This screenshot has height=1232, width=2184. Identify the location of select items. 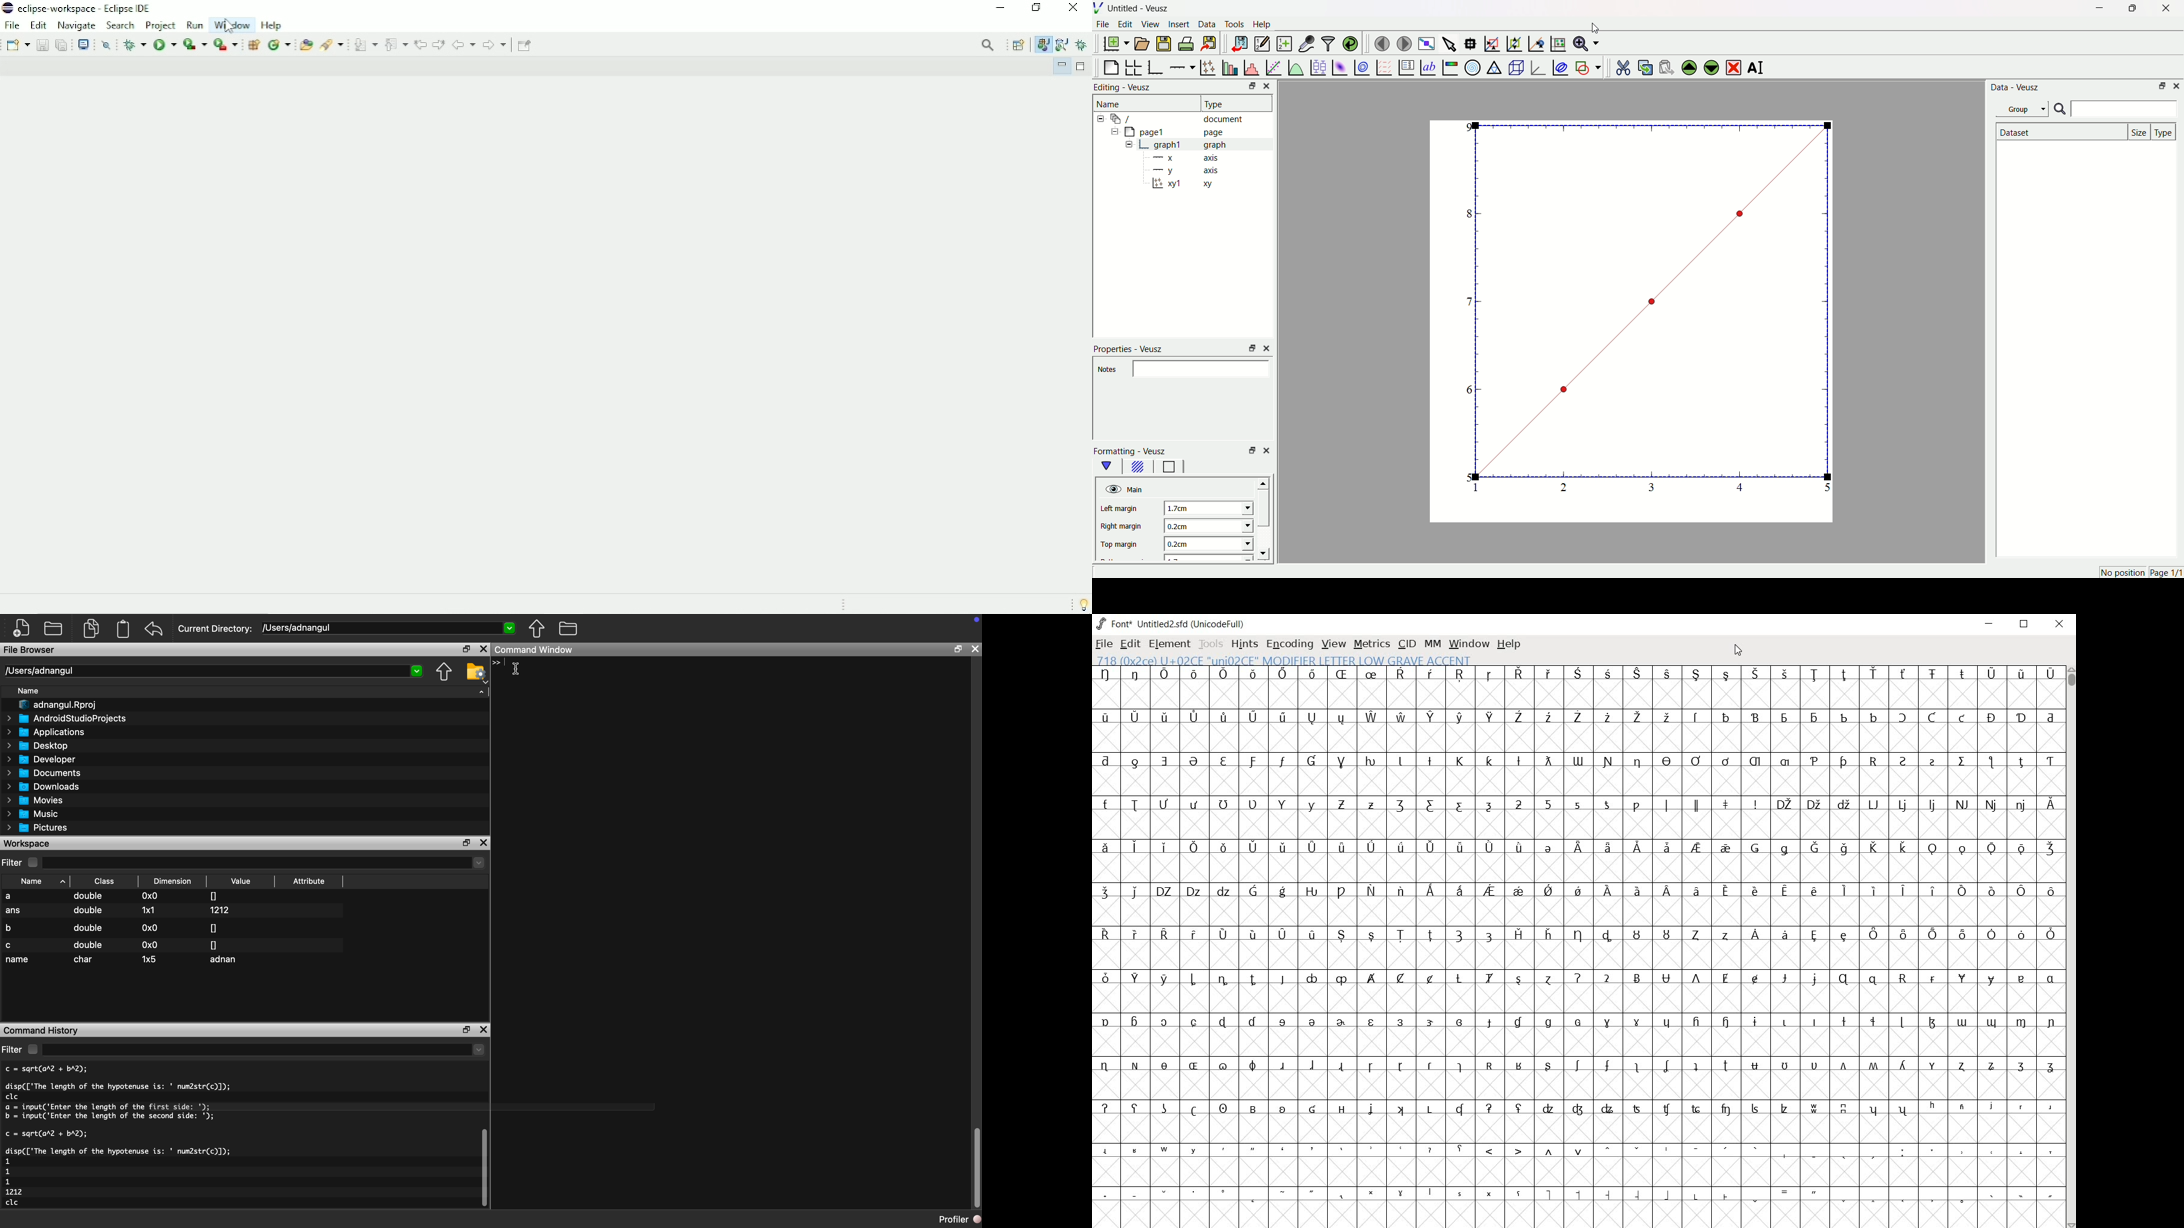
(1450, 42).